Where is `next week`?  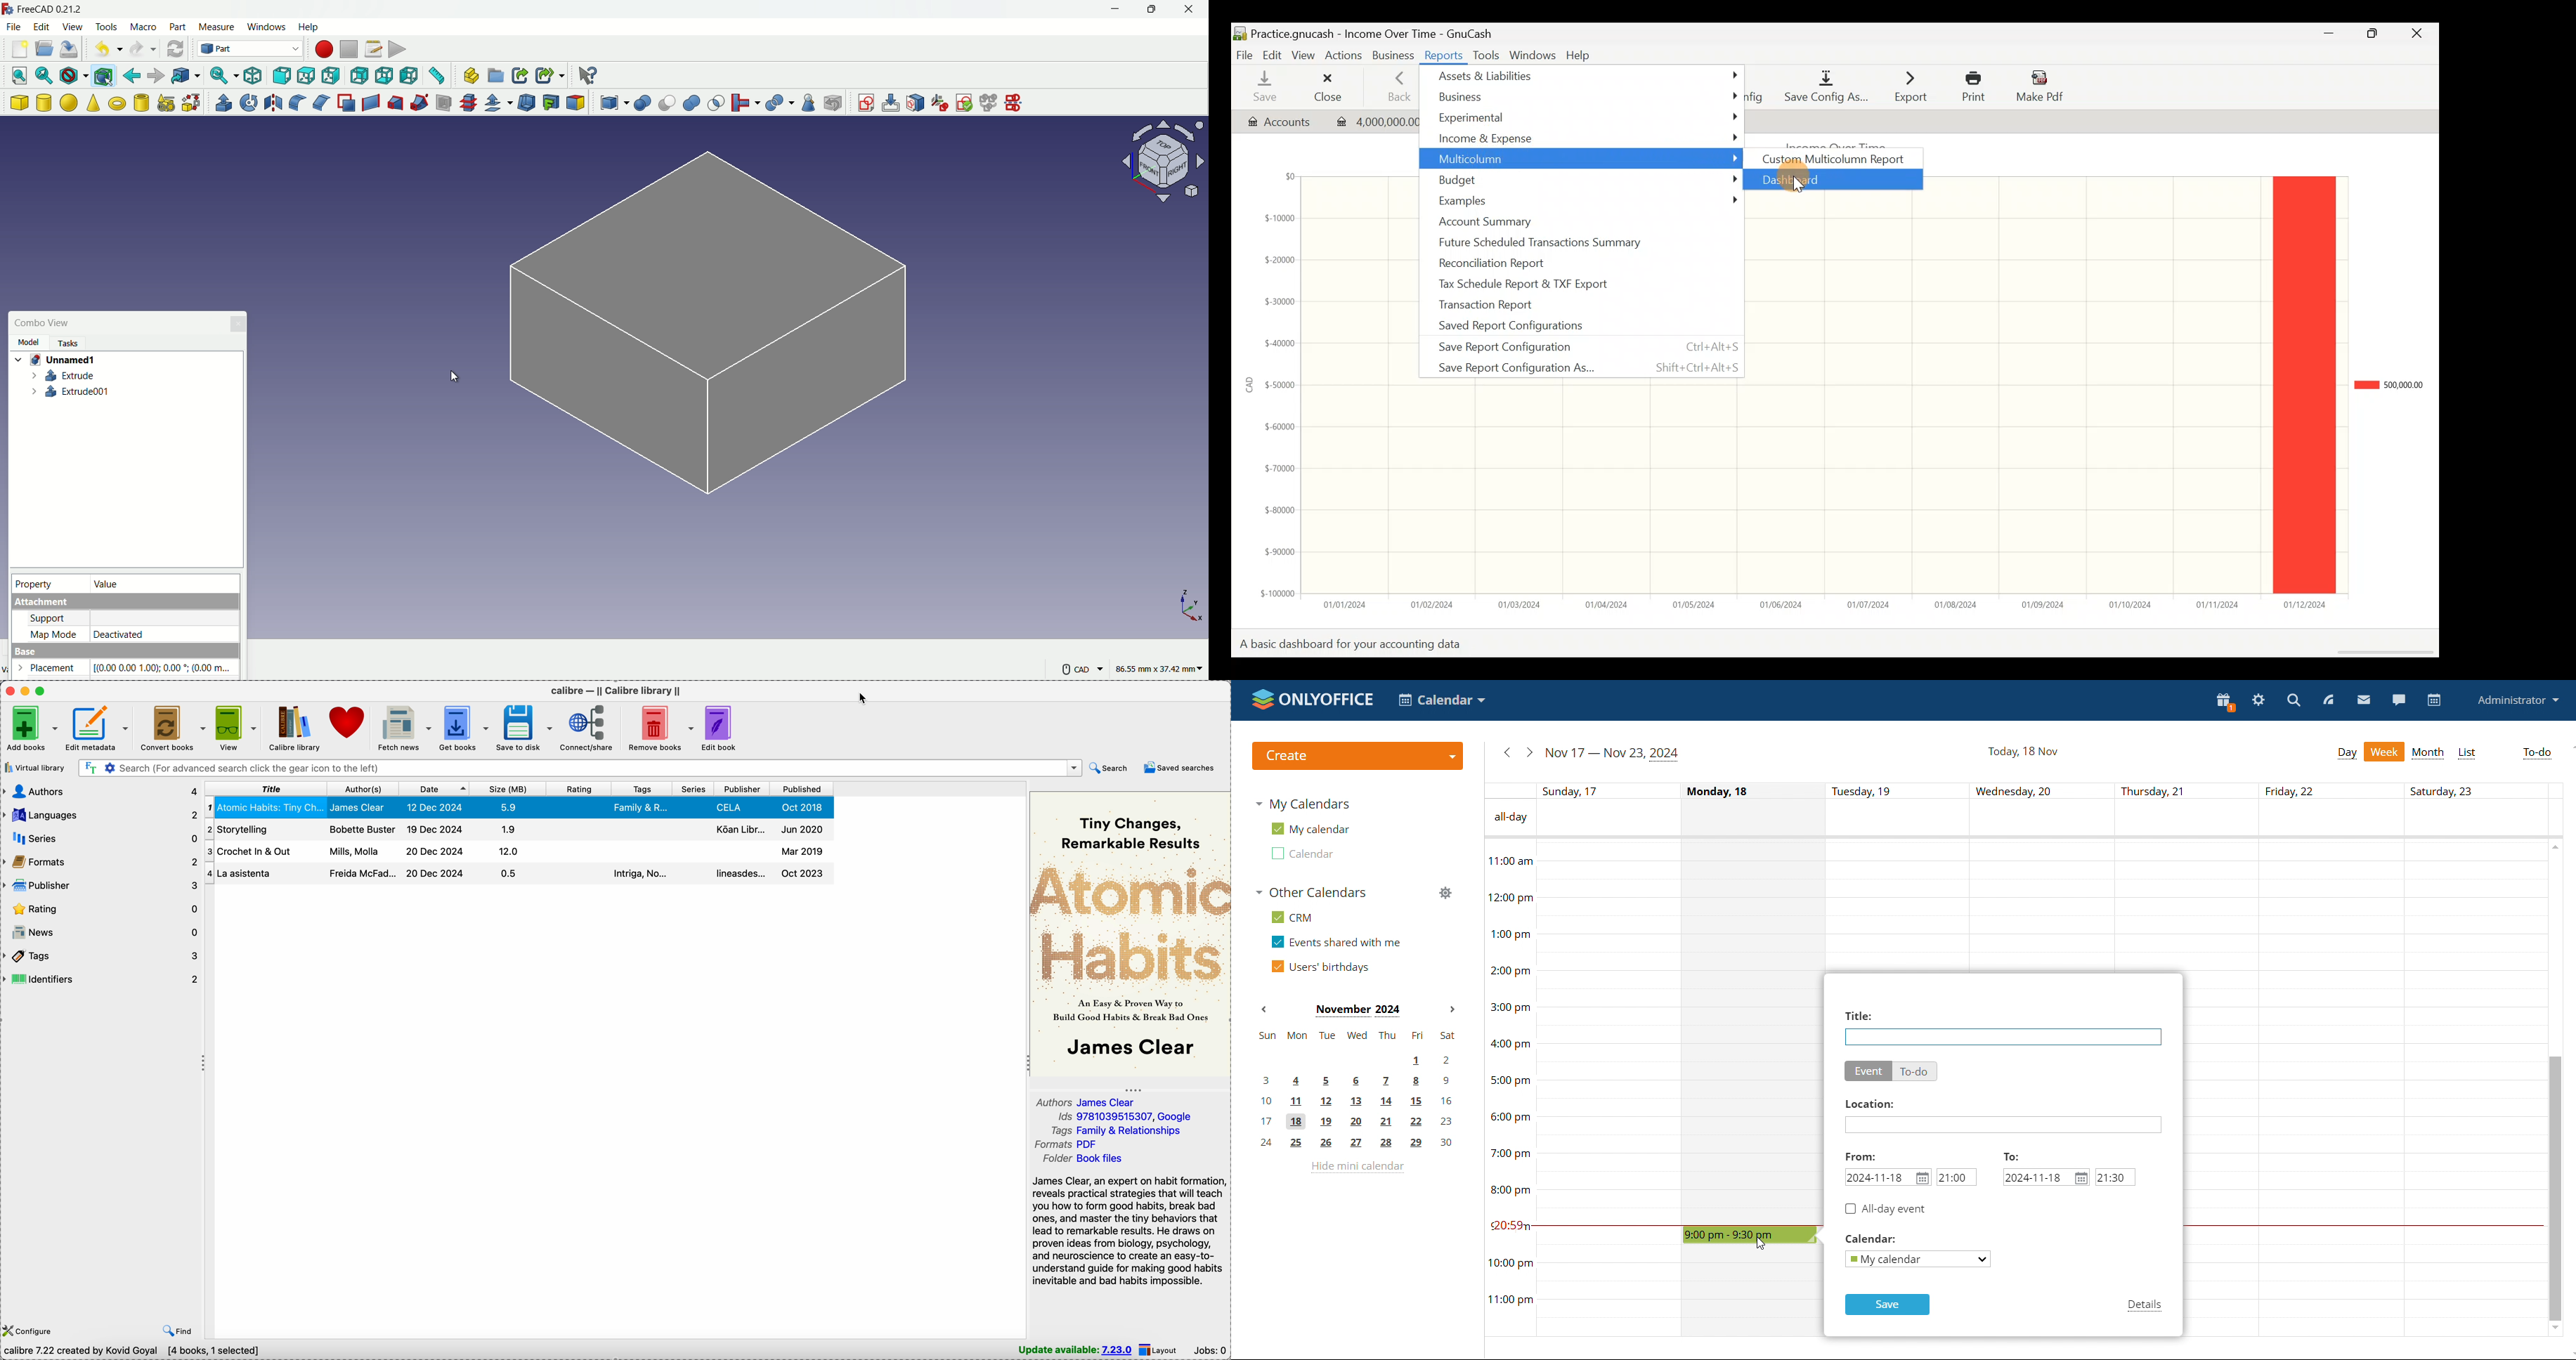
next week is located at coordinates (1530, 752).